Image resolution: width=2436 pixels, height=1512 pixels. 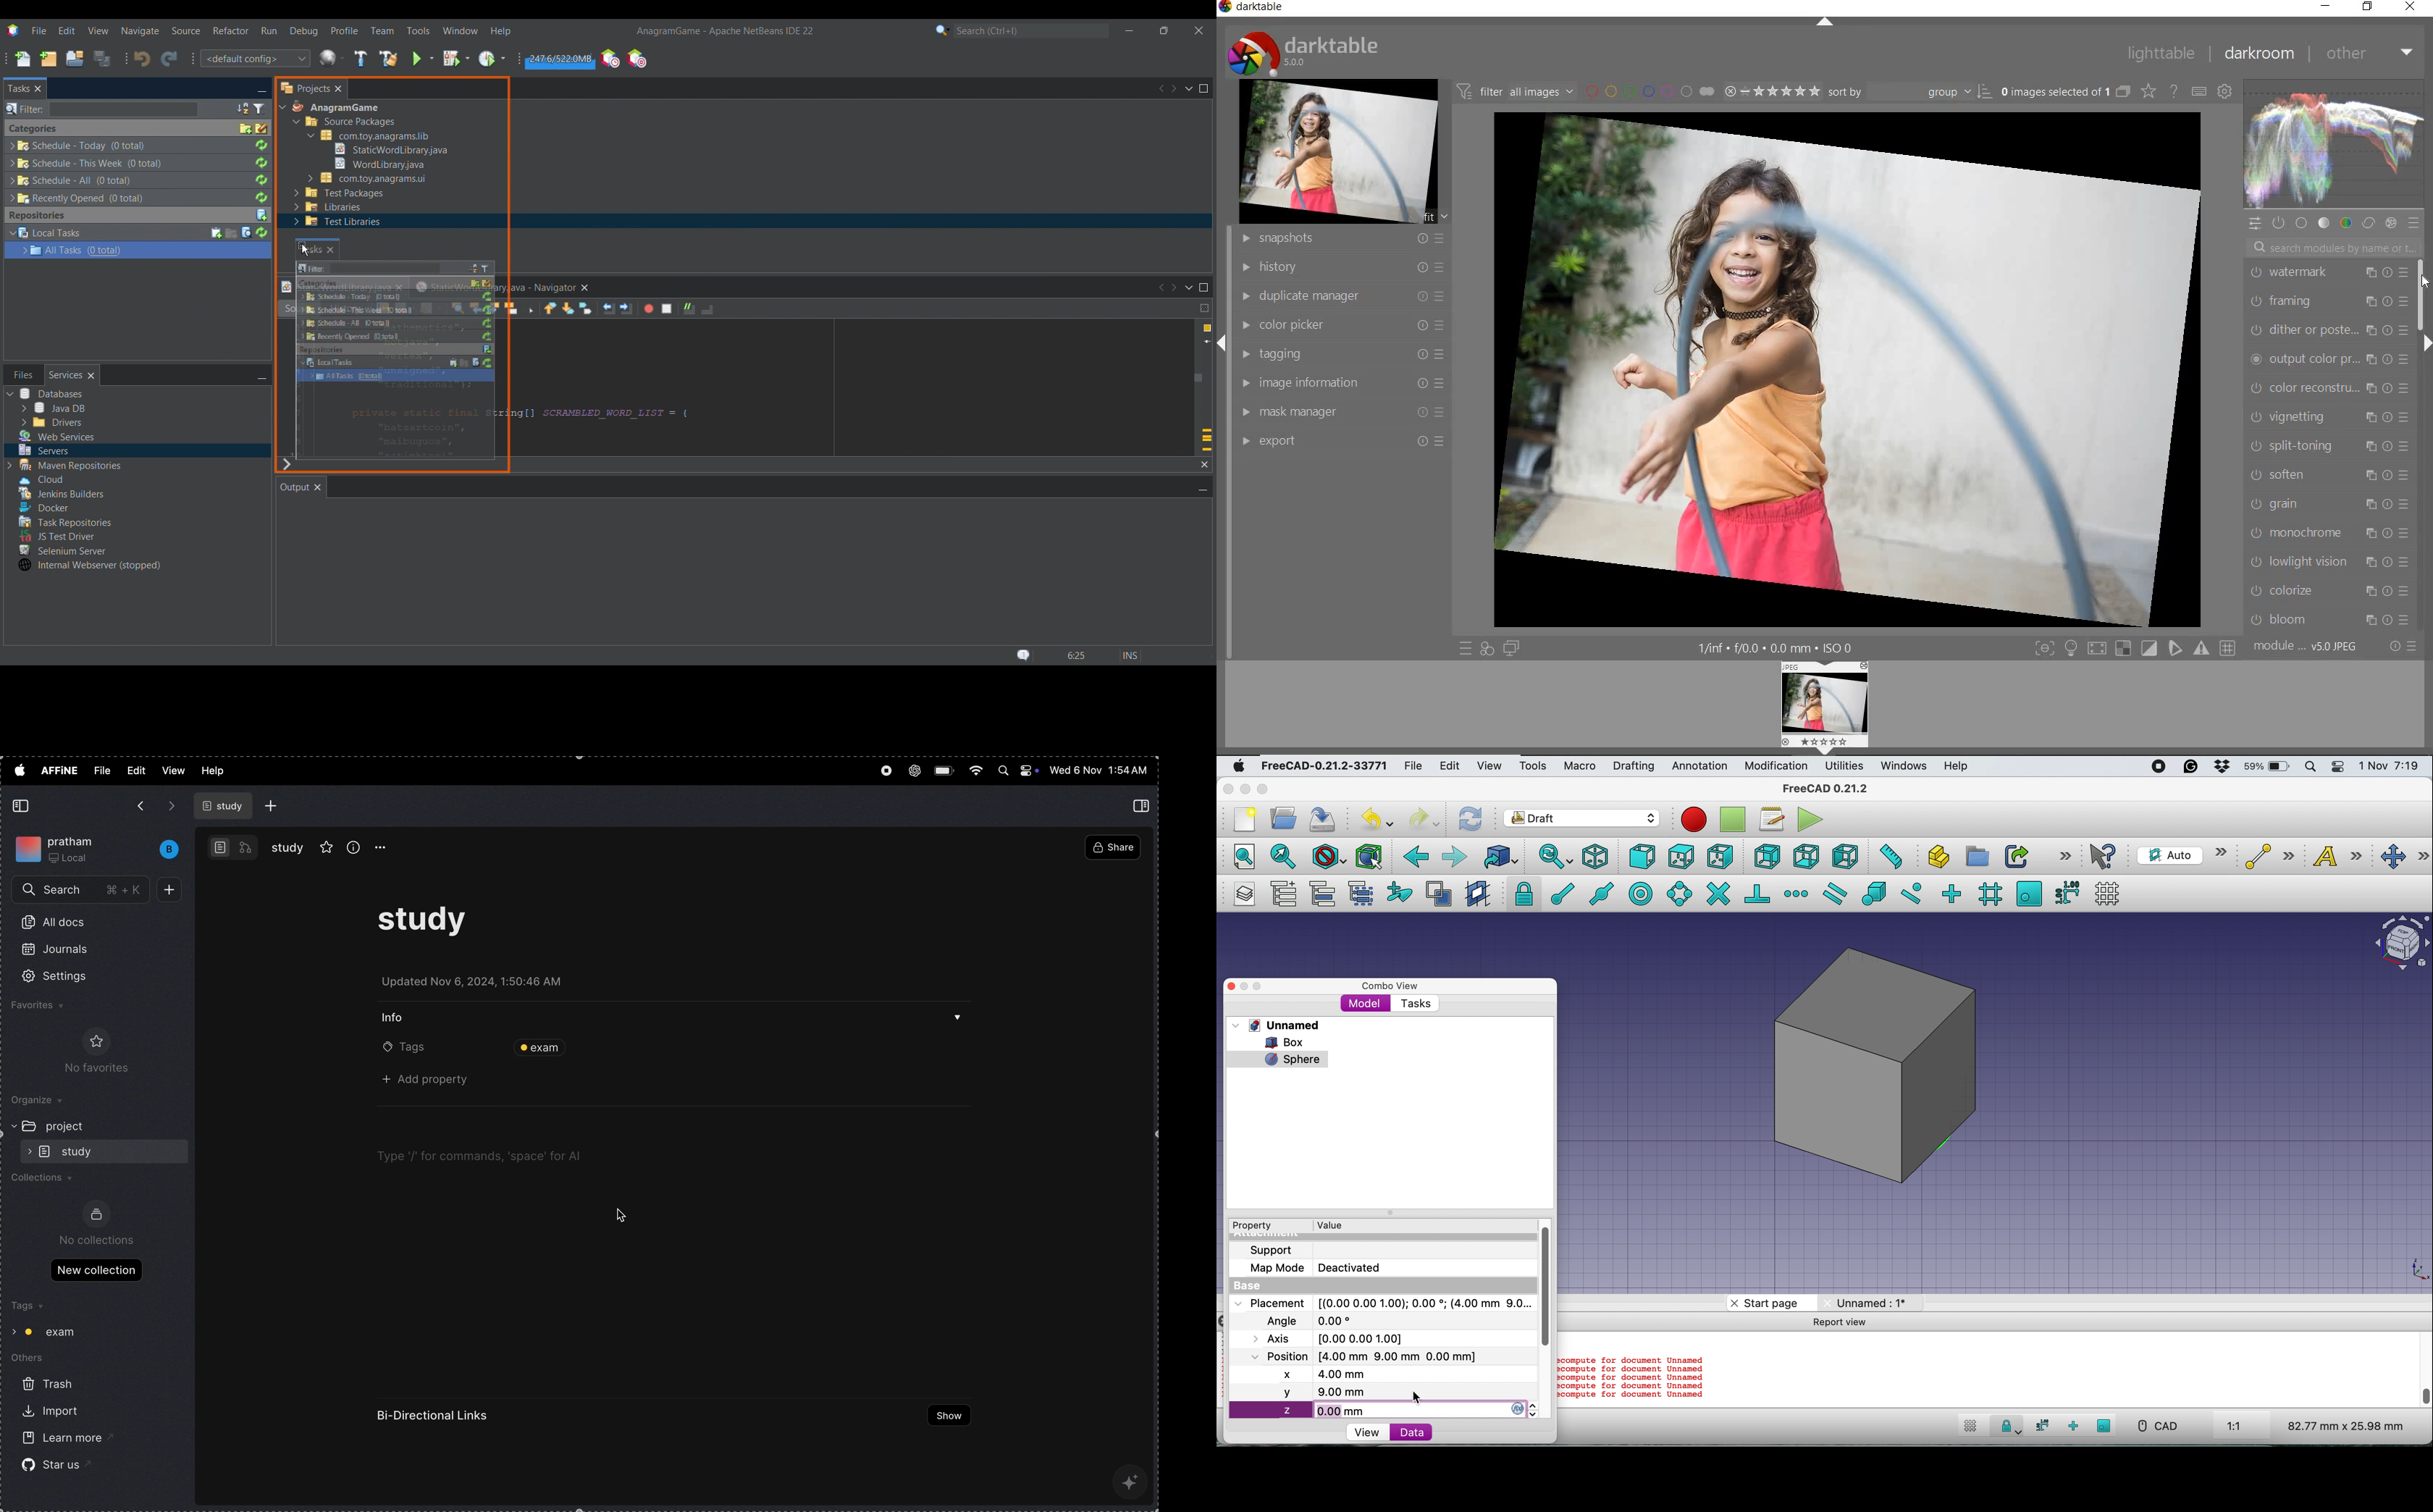 What do you see at coordinates (2161, 54) in the screenshot?
I see `lighttable` at bounding box center [2161, 54].